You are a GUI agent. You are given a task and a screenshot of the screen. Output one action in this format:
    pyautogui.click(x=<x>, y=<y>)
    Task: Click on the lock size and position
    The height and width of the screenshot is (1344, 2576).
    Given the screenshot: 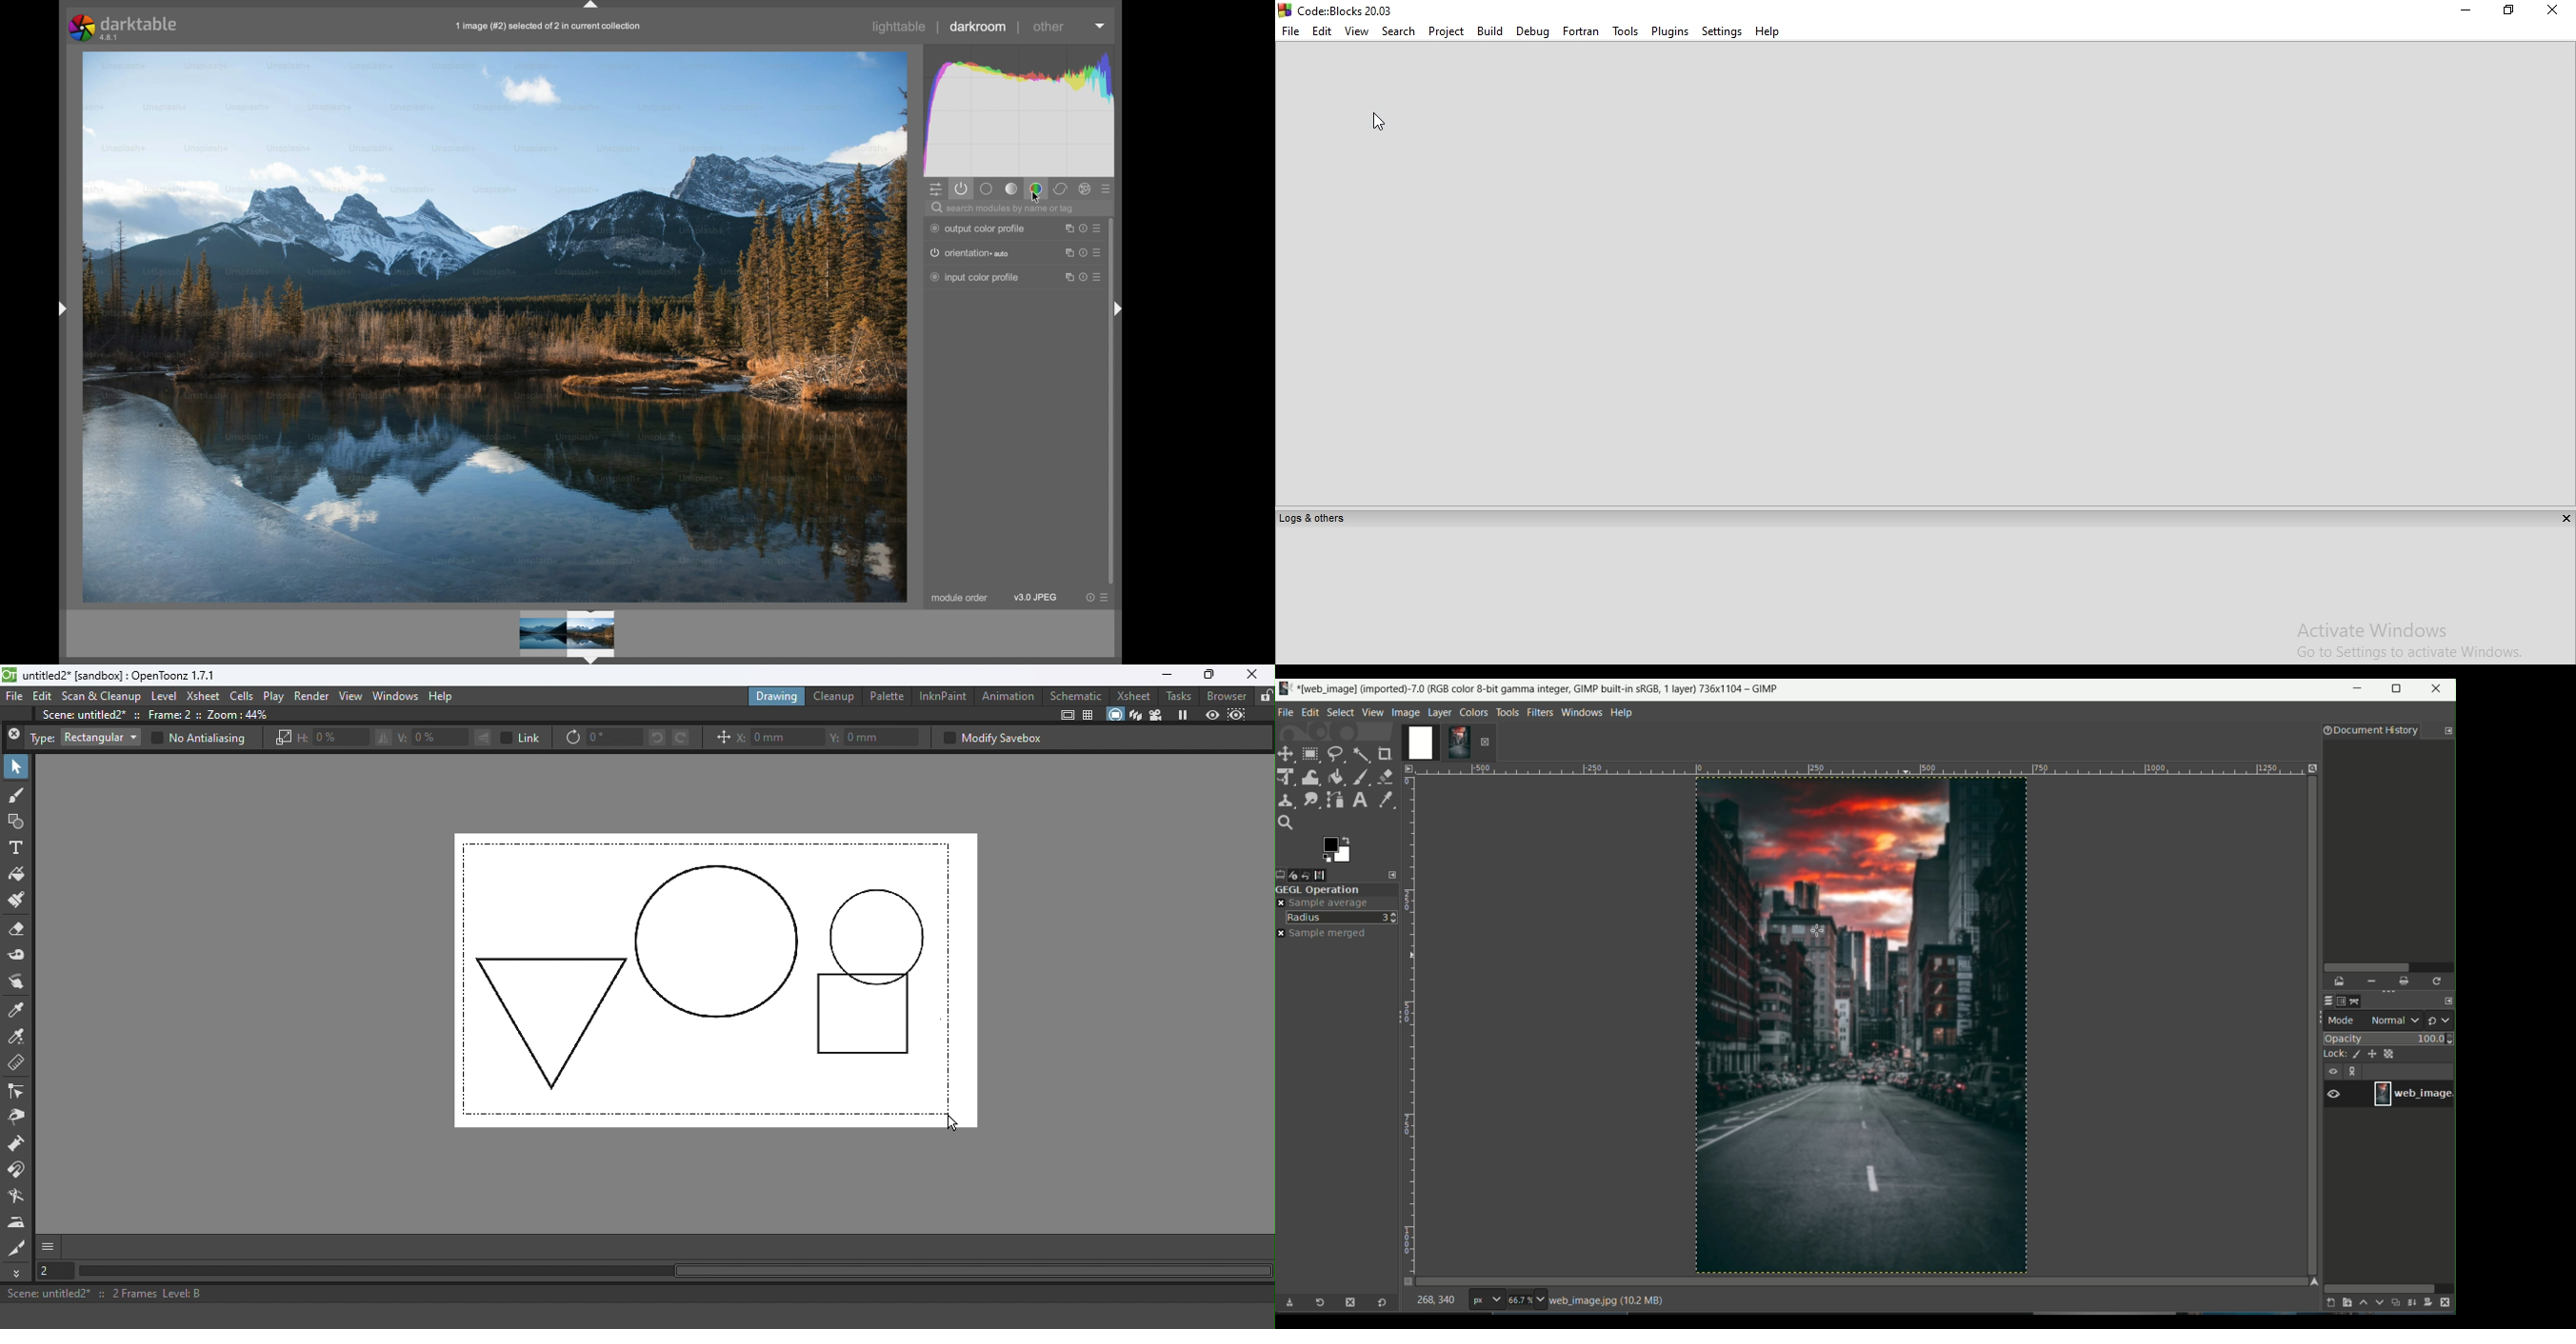 What is the action you would take?
    pyautogui.click(x=2373, y=1055)
    